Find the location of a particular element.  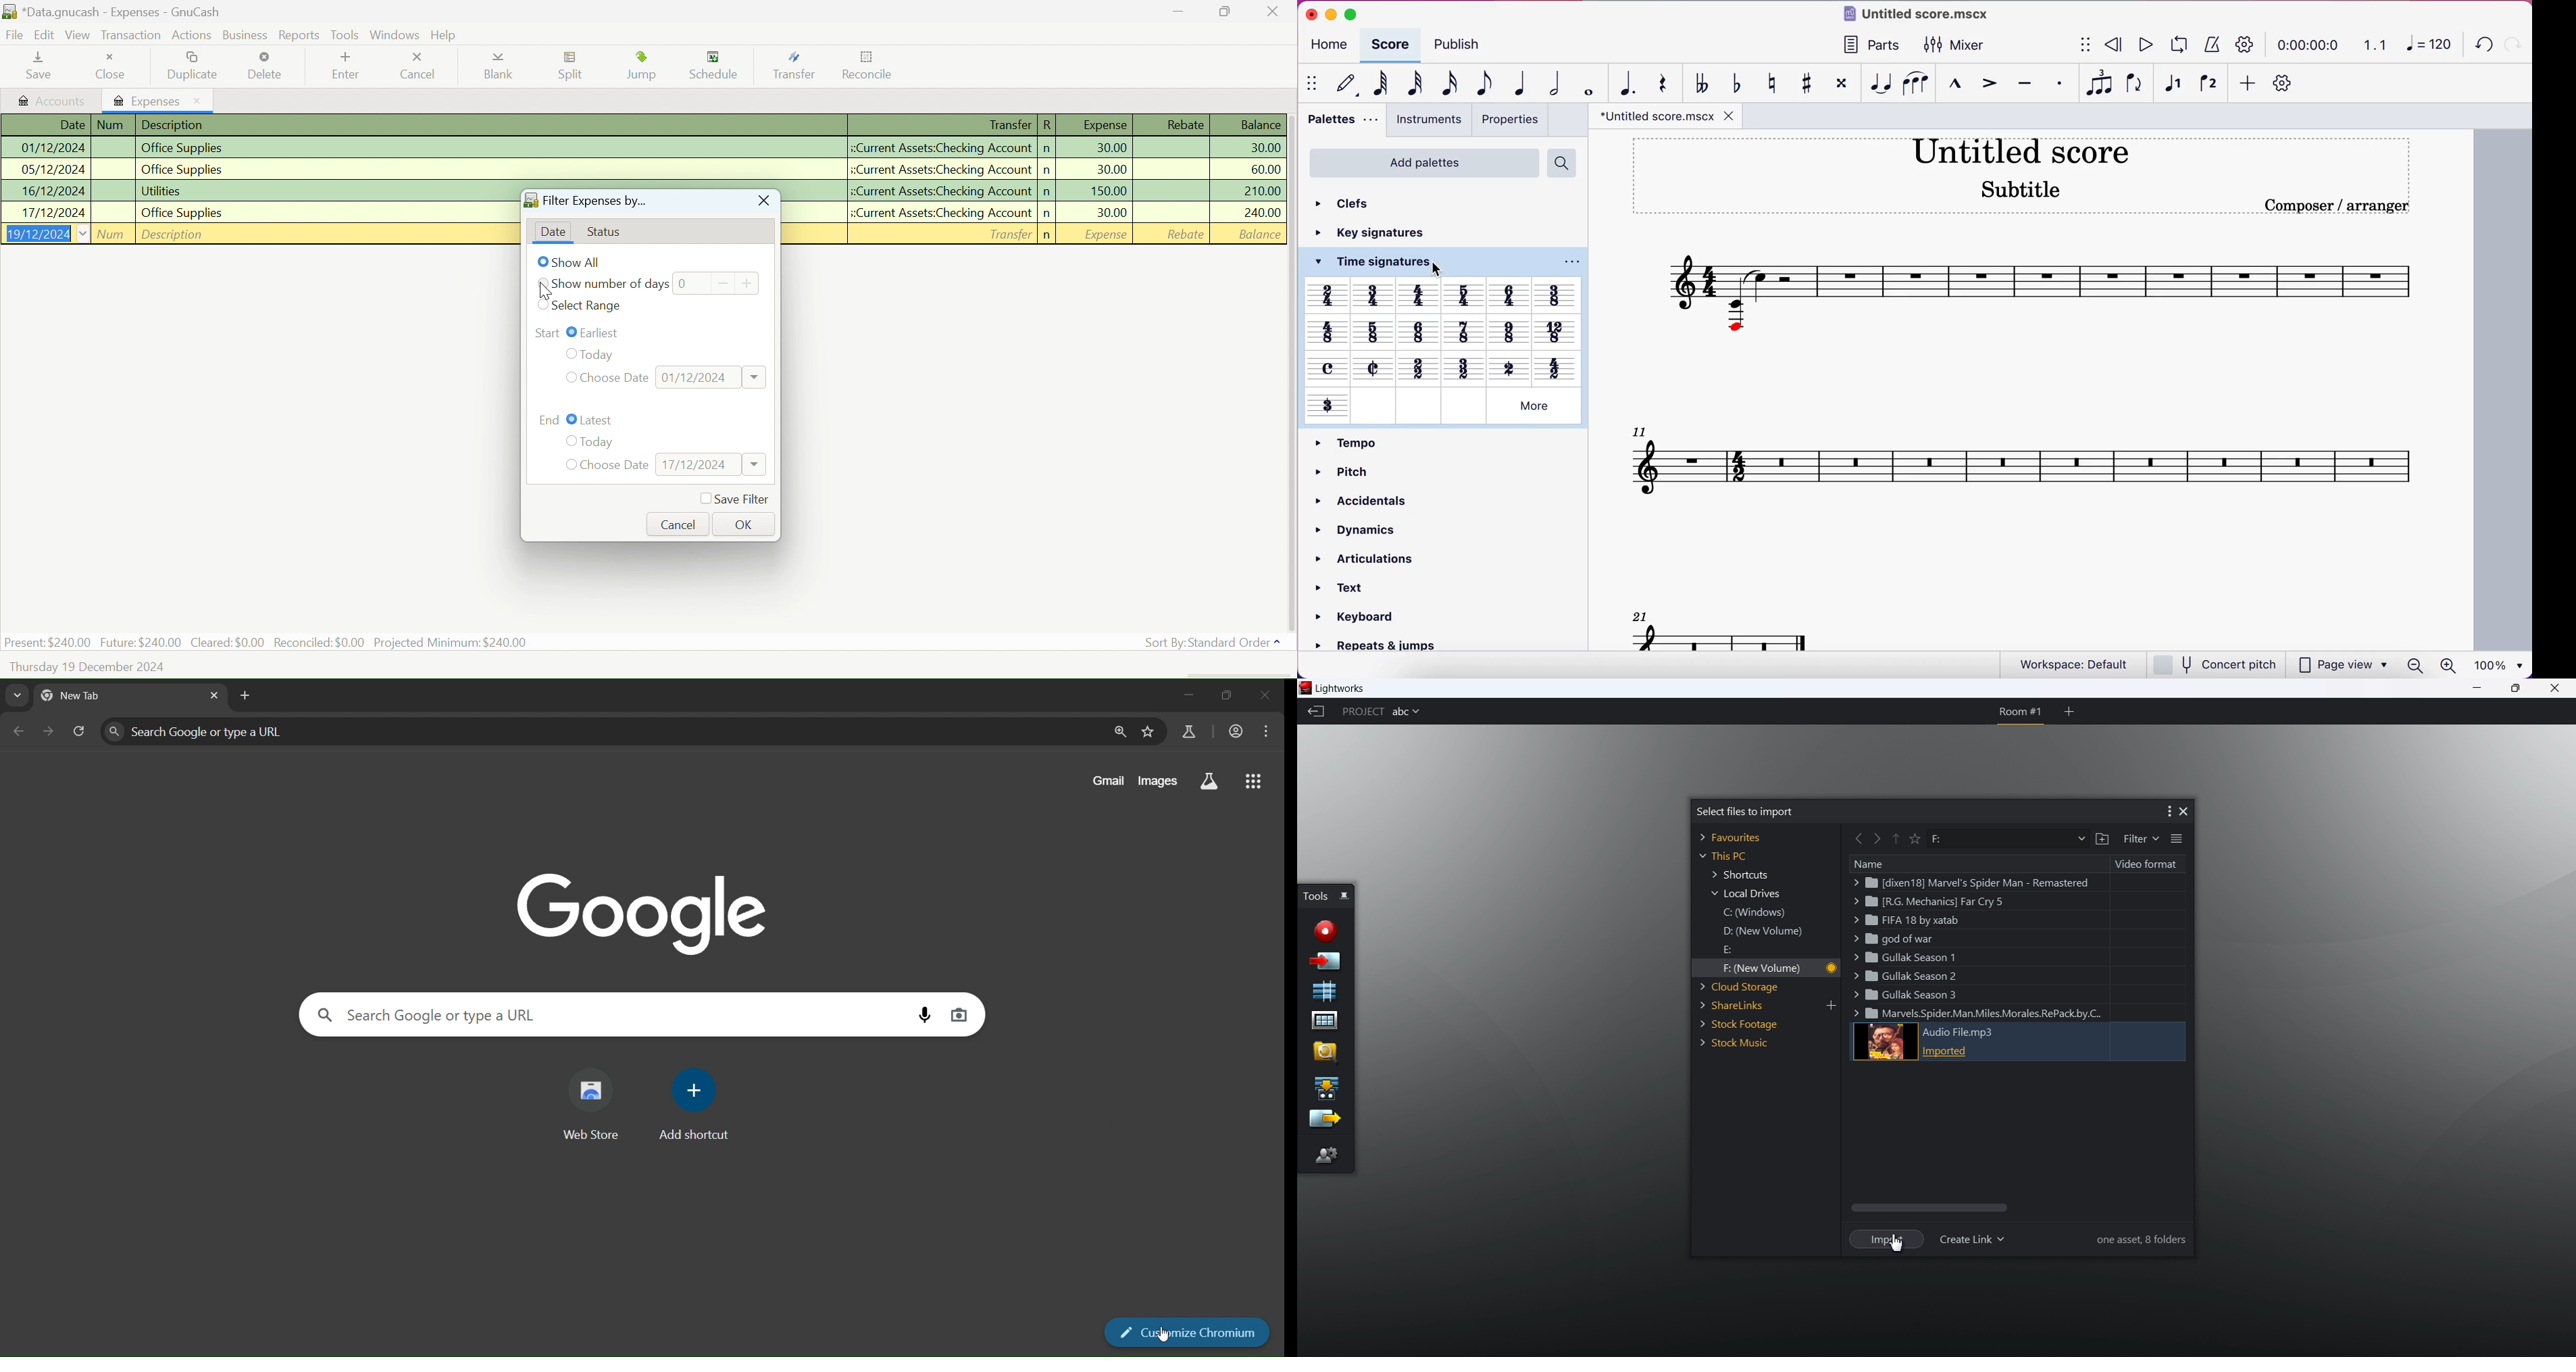

accidentals is located at coordinates (1356, 503).